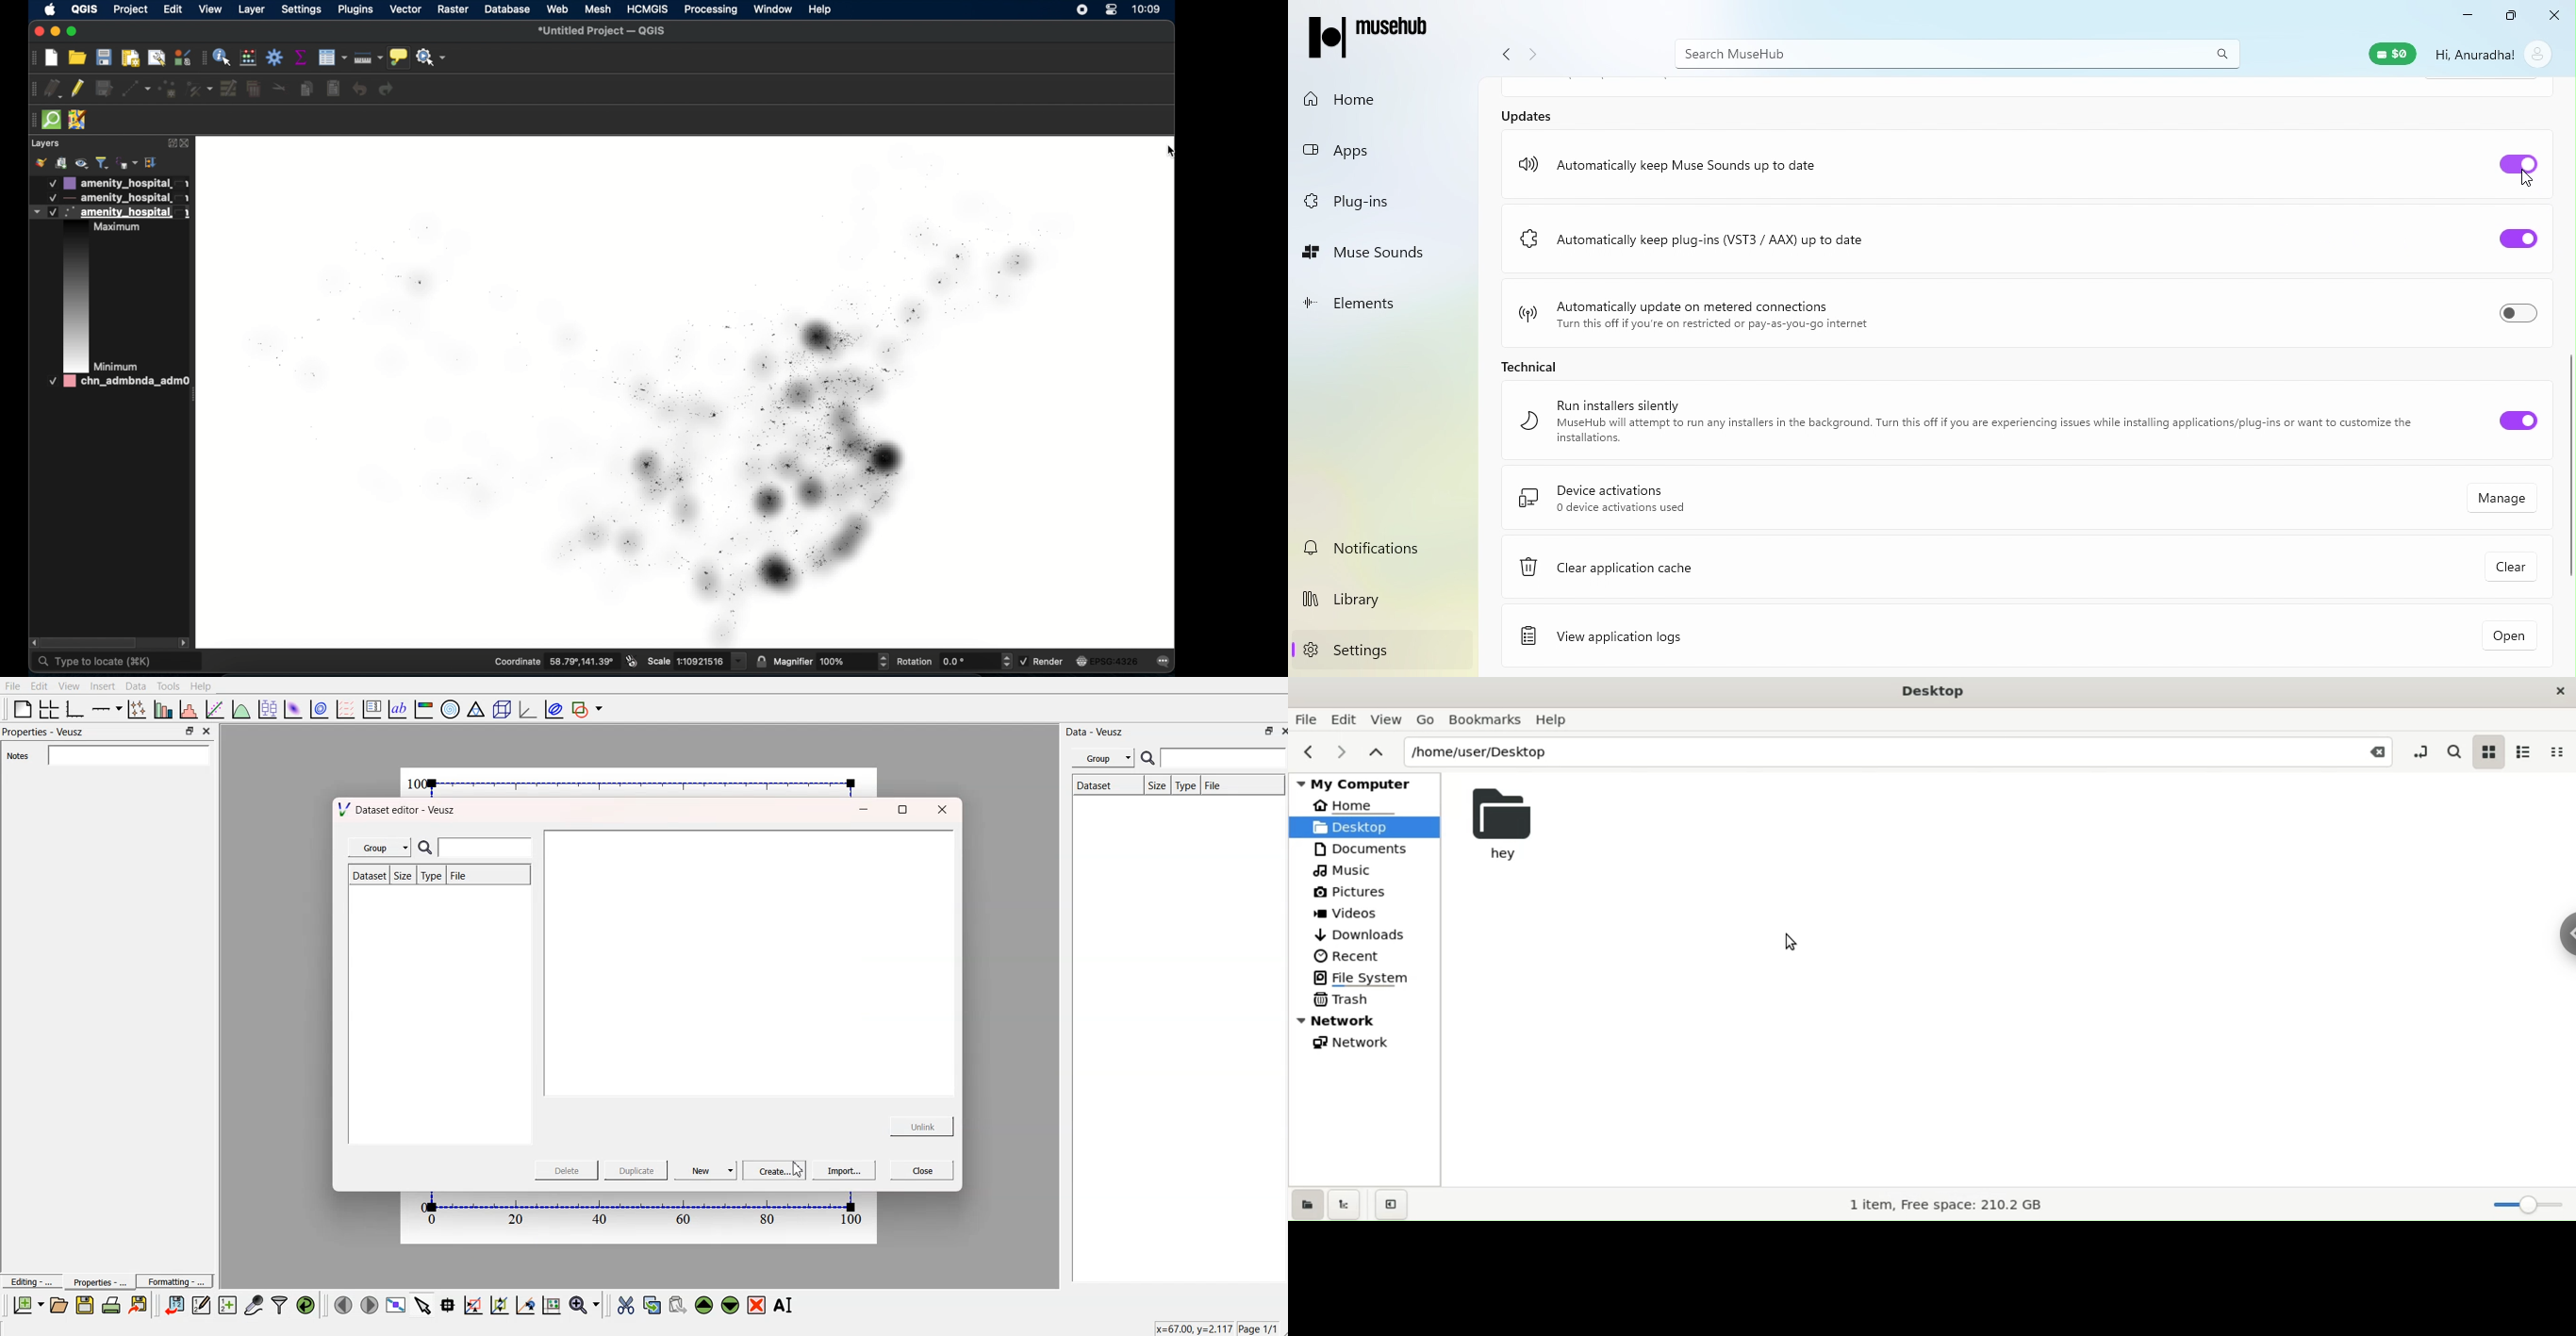  I want to click on Properties - Veusz, so click(44, 733).